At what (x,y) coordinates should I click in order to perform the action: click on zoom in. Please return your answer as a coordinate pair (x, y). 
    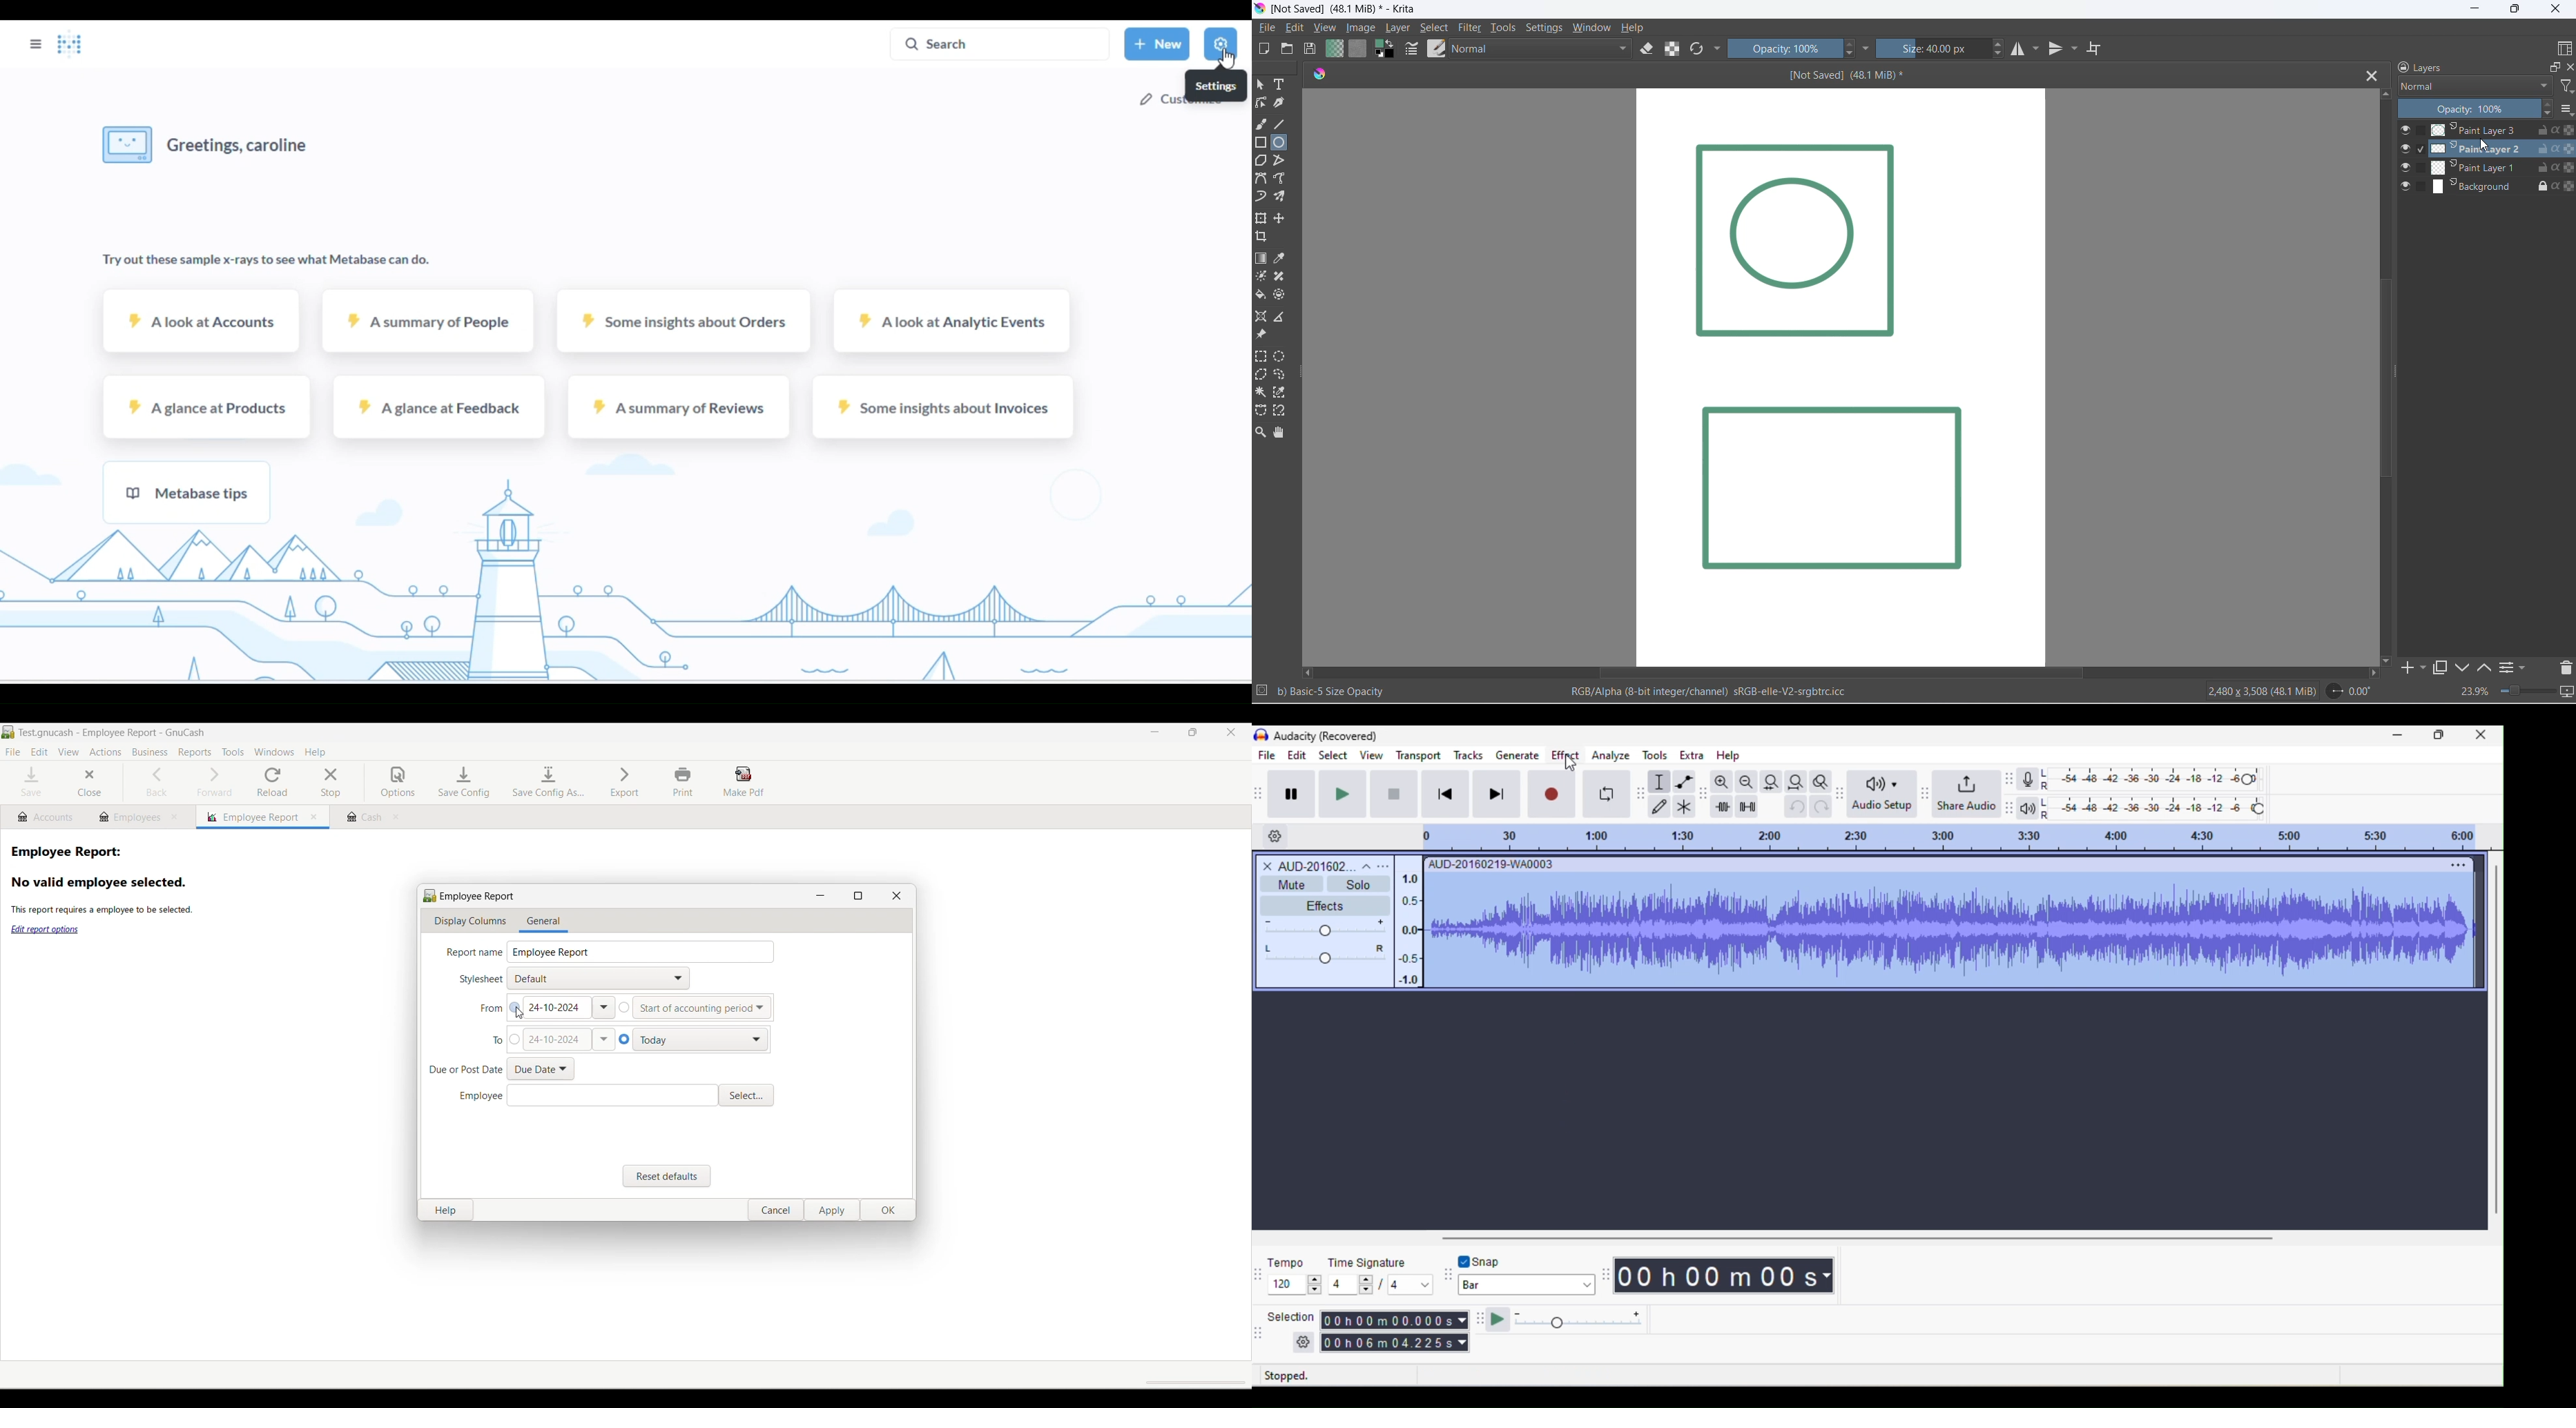
    Looking at the image, I should click on (1722, 782).